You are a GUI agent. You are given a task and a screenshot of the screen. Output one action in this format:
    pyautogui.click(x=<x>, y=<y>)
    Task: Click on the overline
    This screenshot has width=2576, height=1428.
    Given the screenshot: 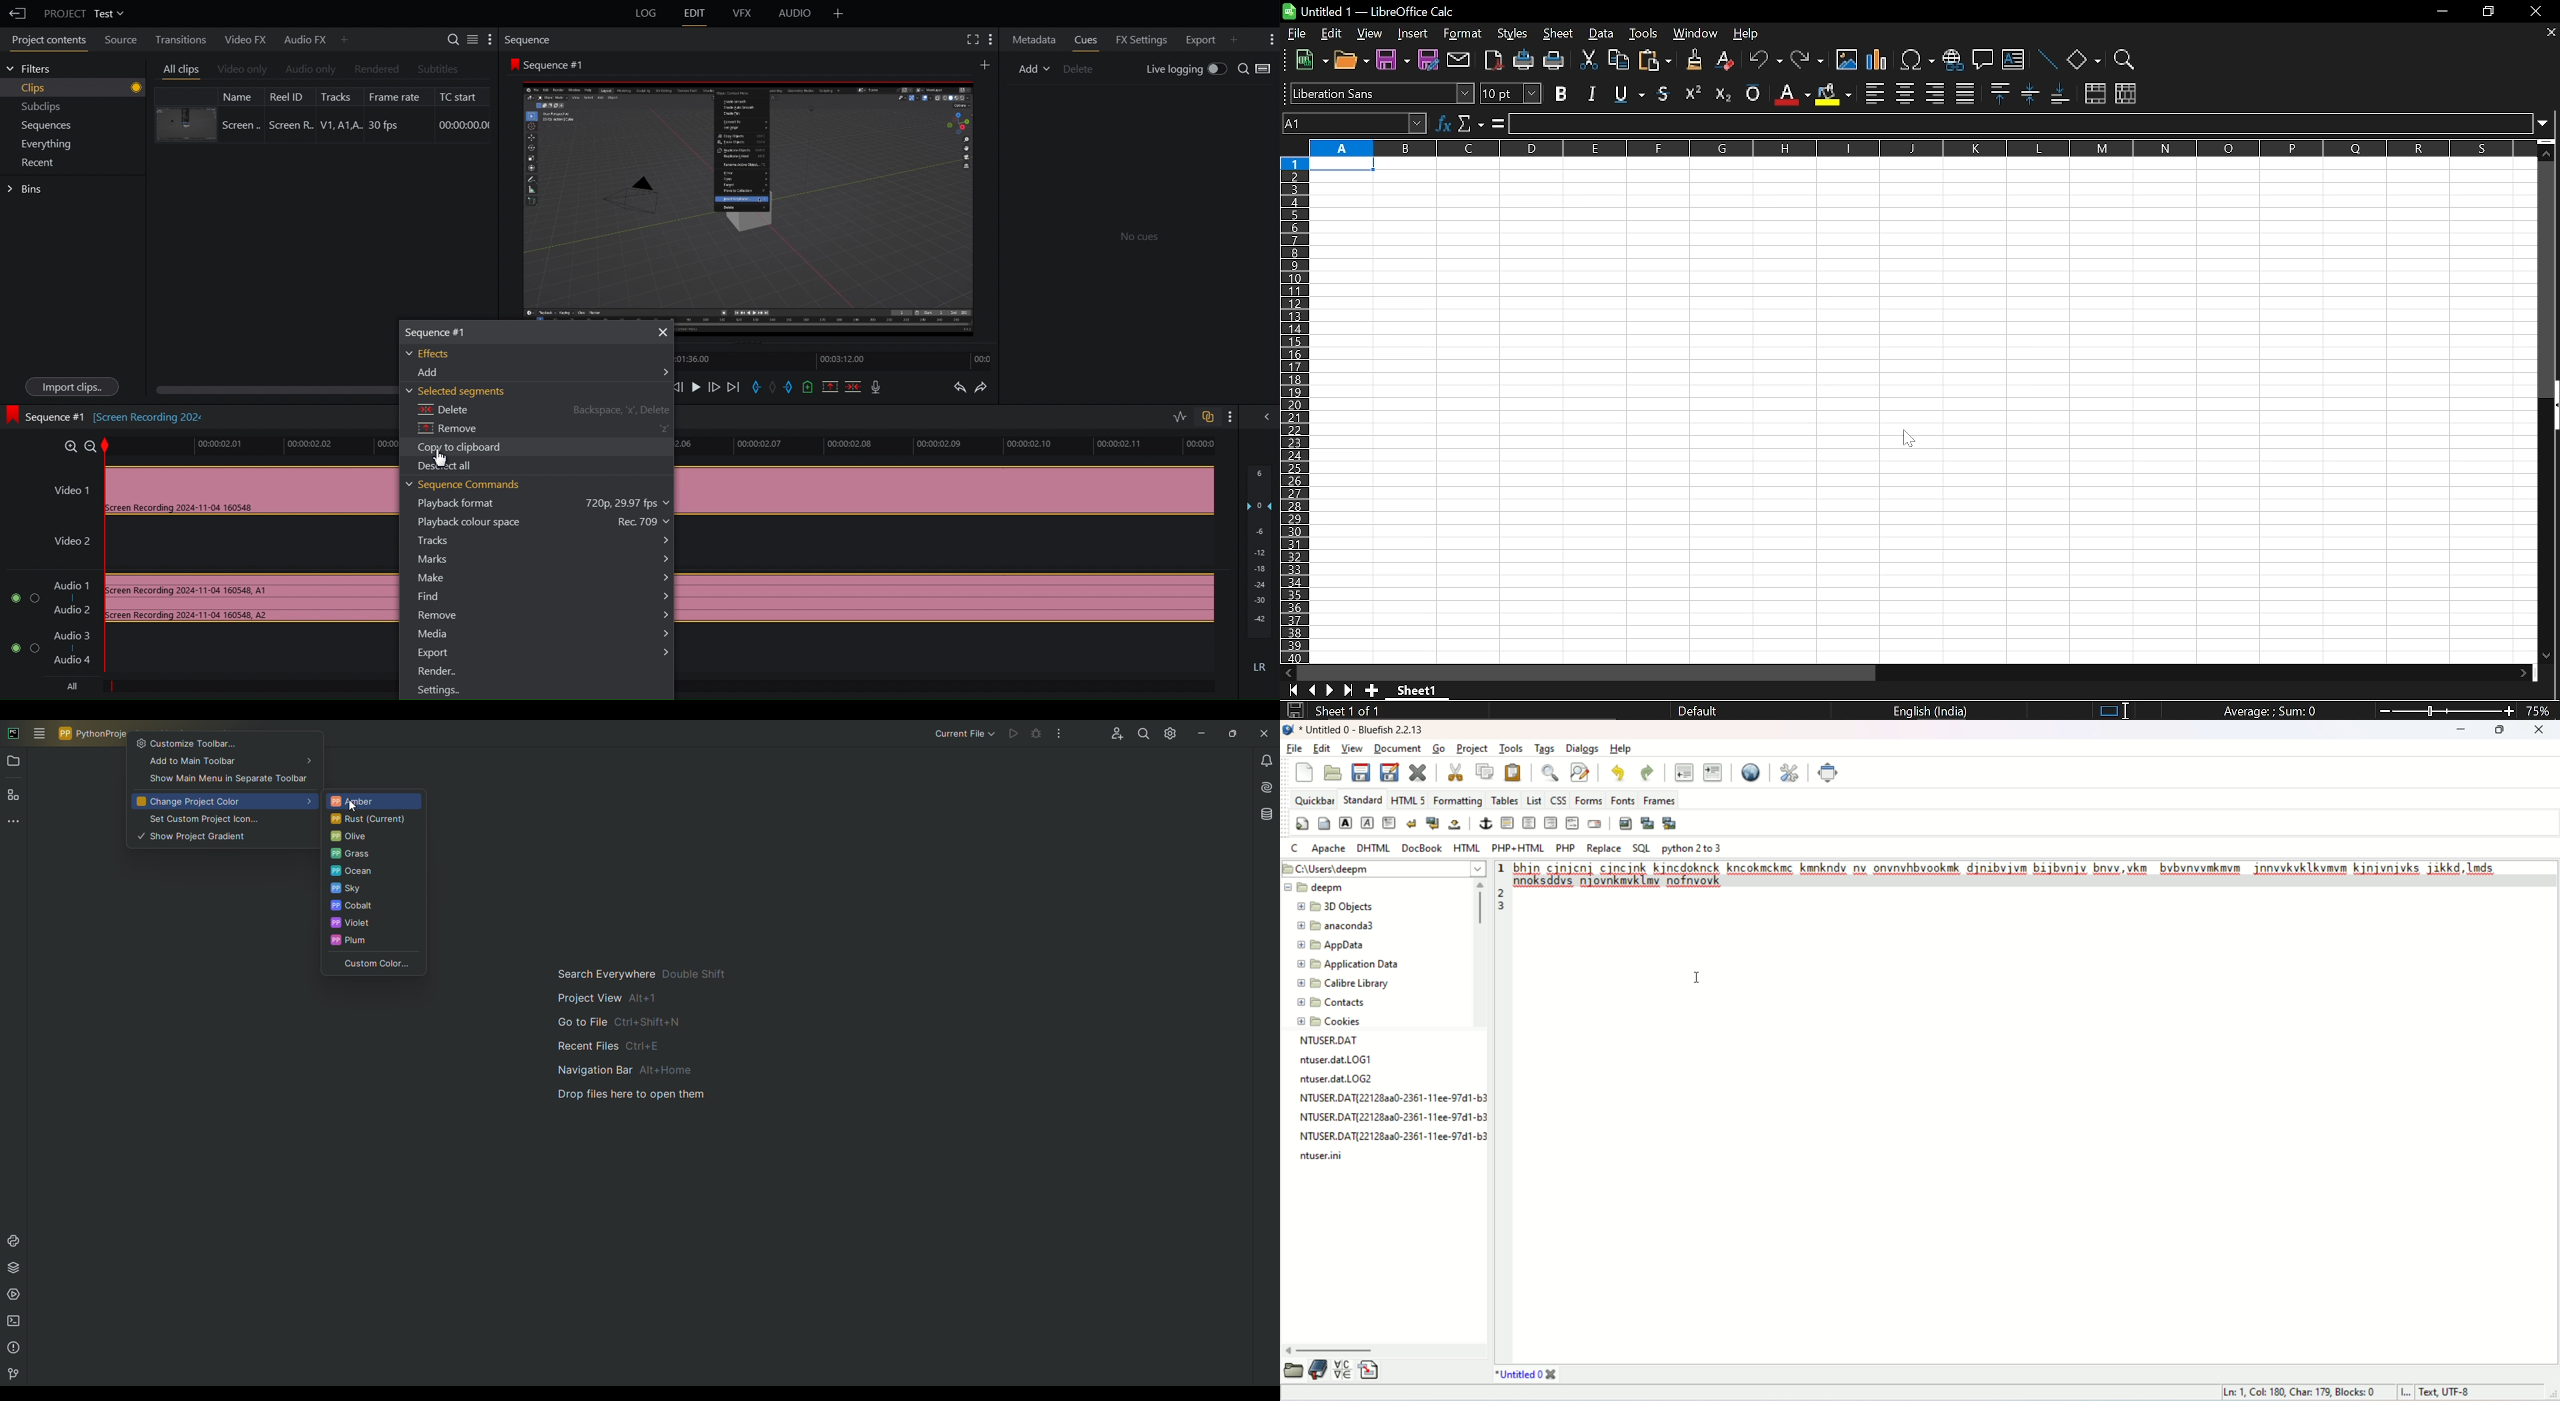 What is the action you would take?
    pyautogui.click(x=1753, y=91)
    